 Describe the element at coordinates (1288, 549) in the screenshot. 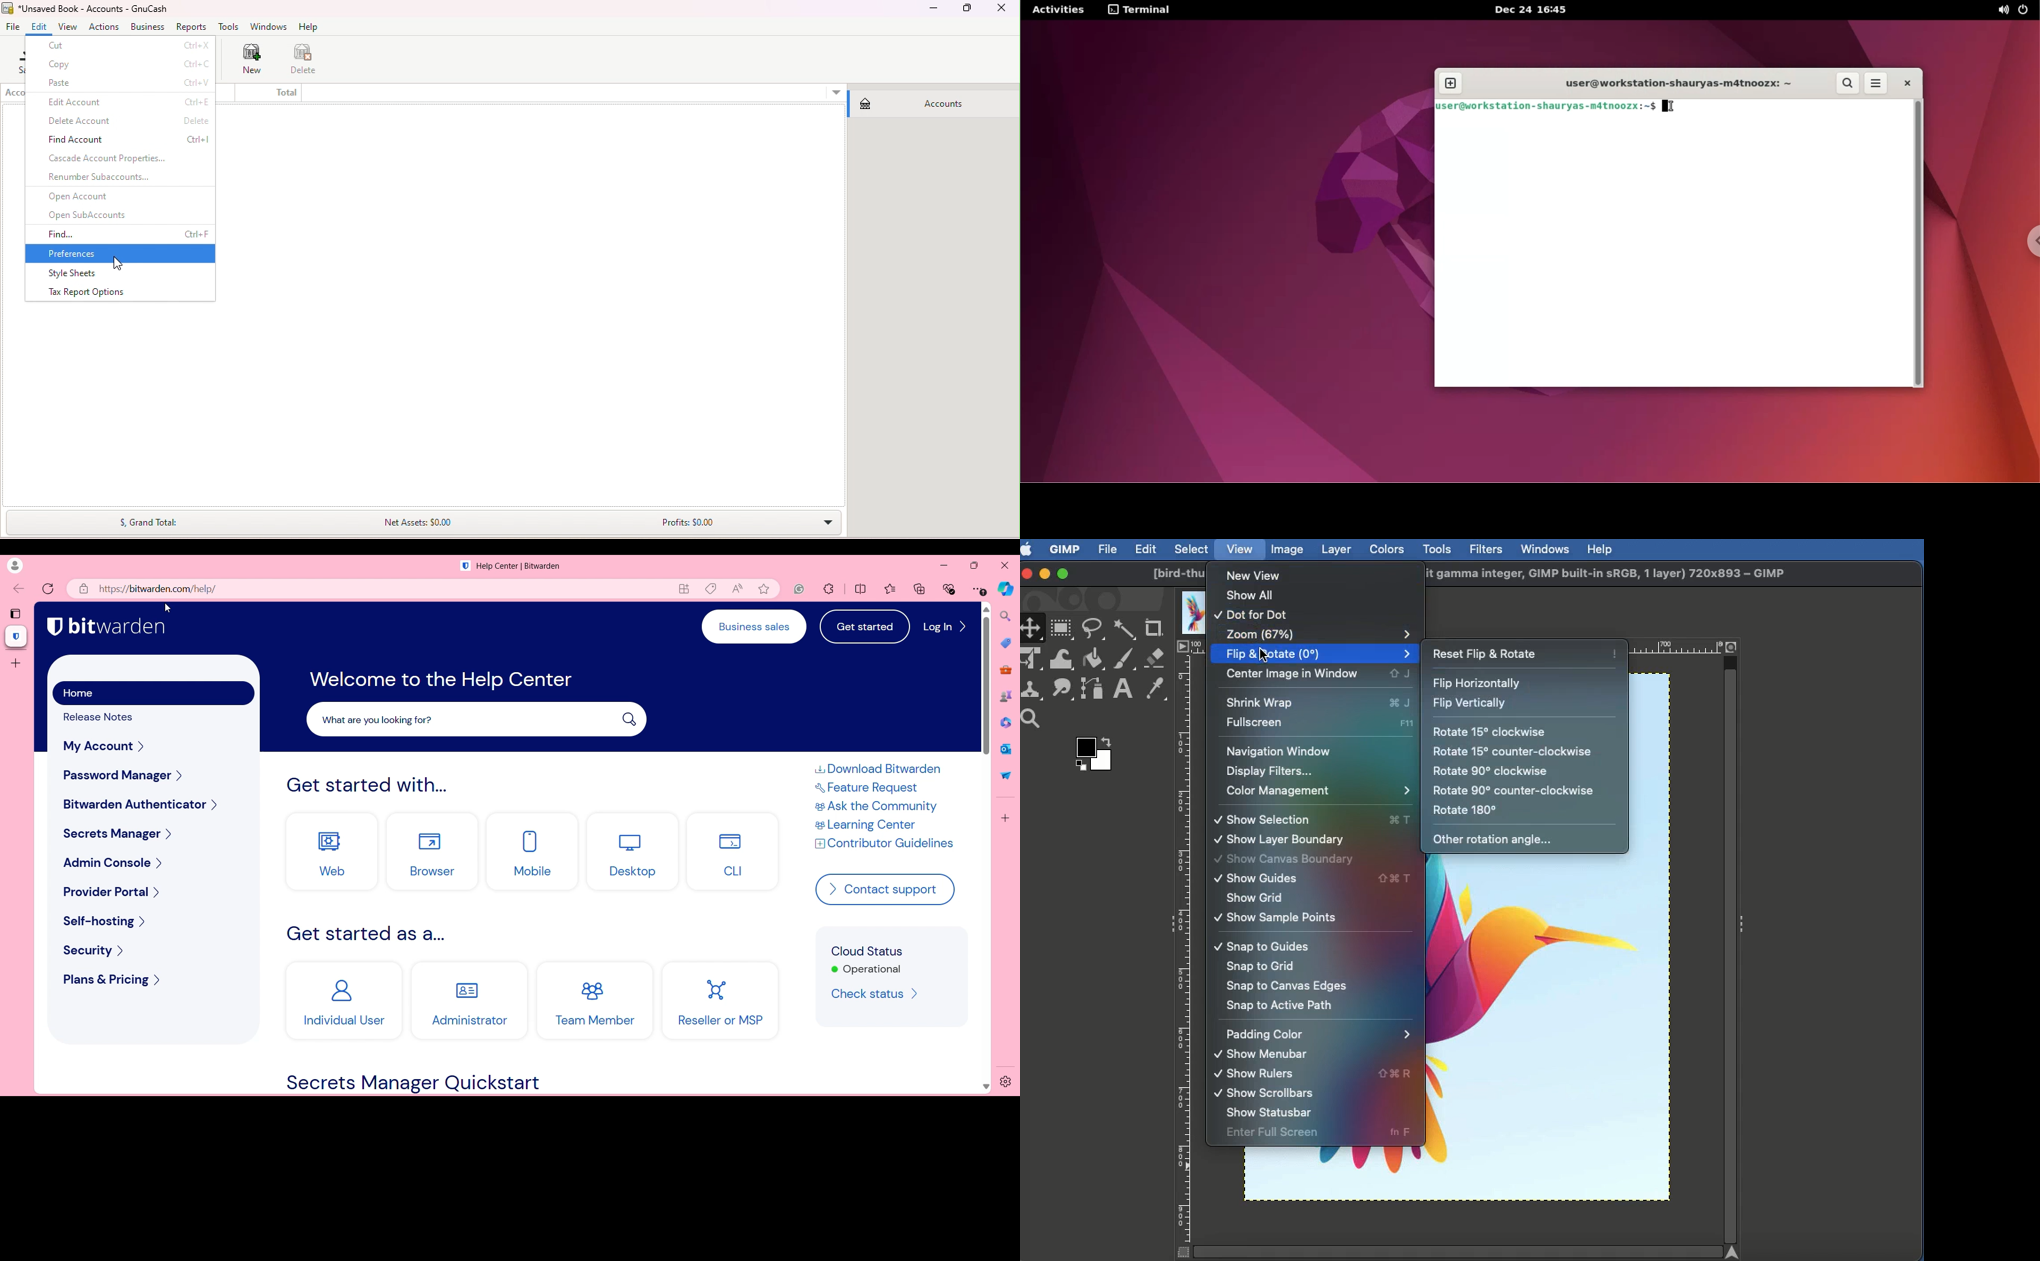

I see `Image` at that location.